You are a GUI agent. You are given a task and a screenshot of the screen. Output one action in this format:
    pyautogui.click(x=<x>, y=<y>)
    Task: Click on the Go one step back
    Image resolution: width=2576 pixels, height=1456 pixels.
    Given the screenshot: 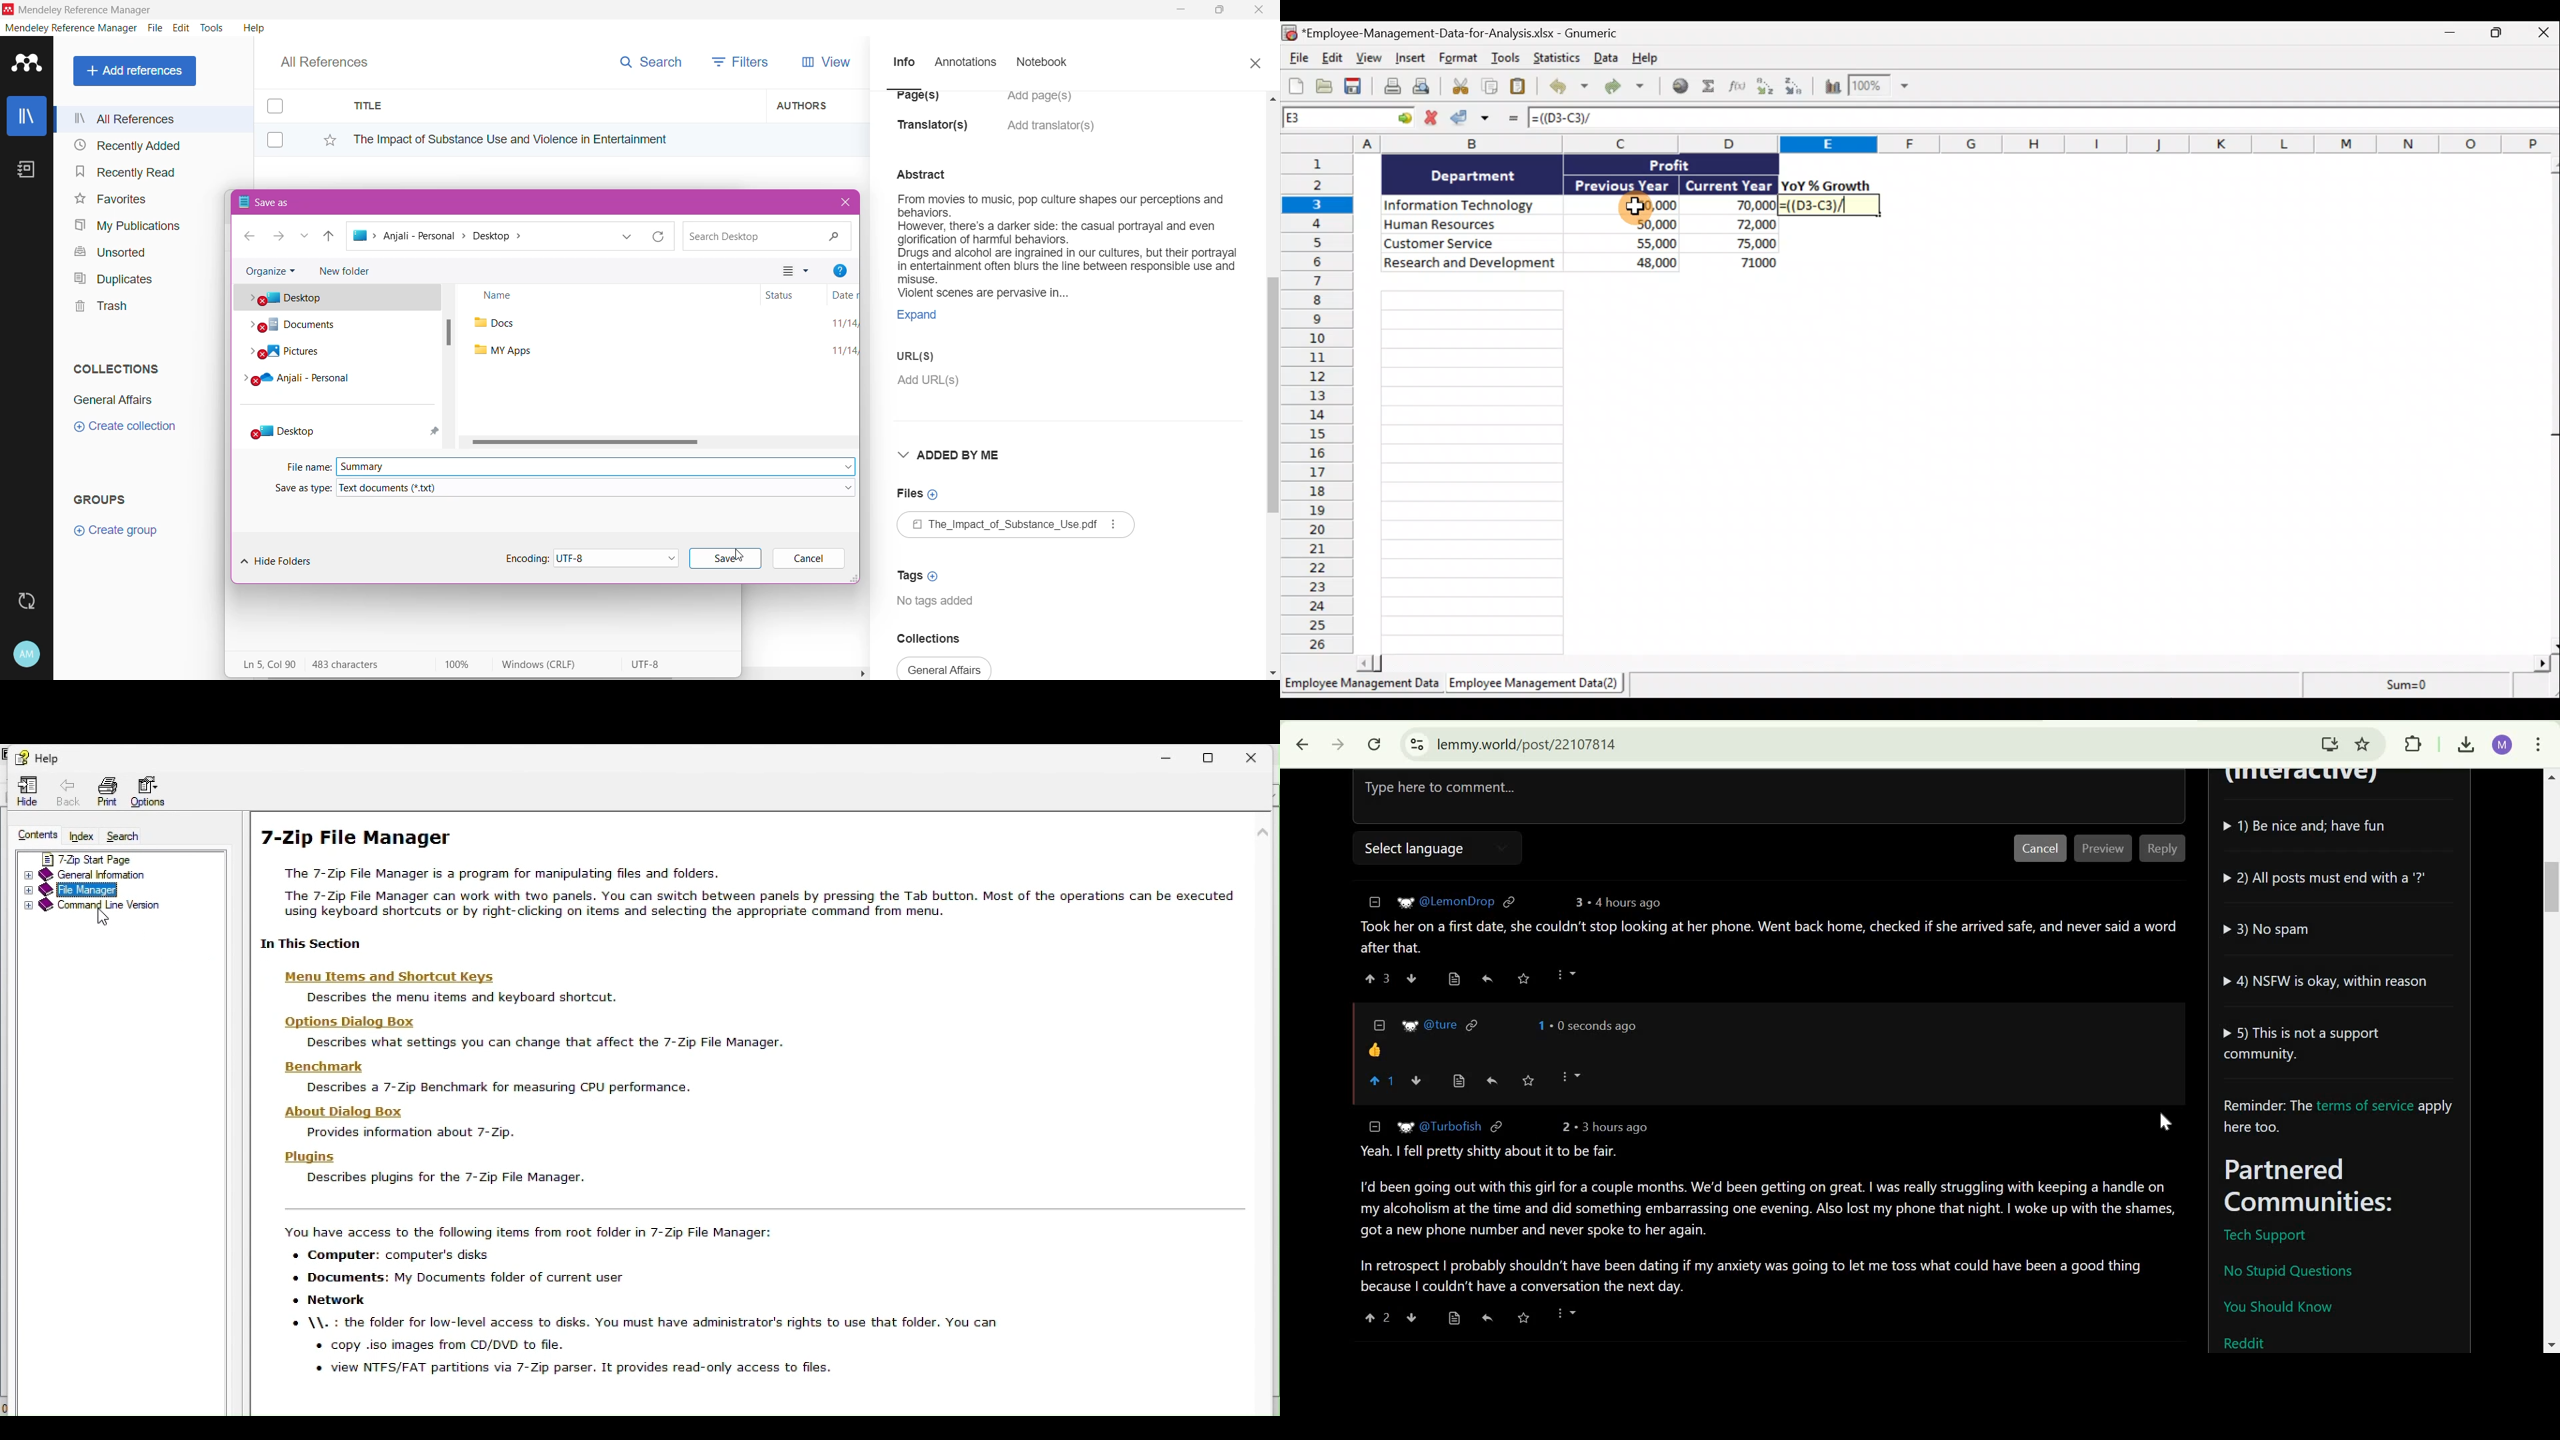 What is the action you would take?
    pyautogui.click(x=245, y=237)
    